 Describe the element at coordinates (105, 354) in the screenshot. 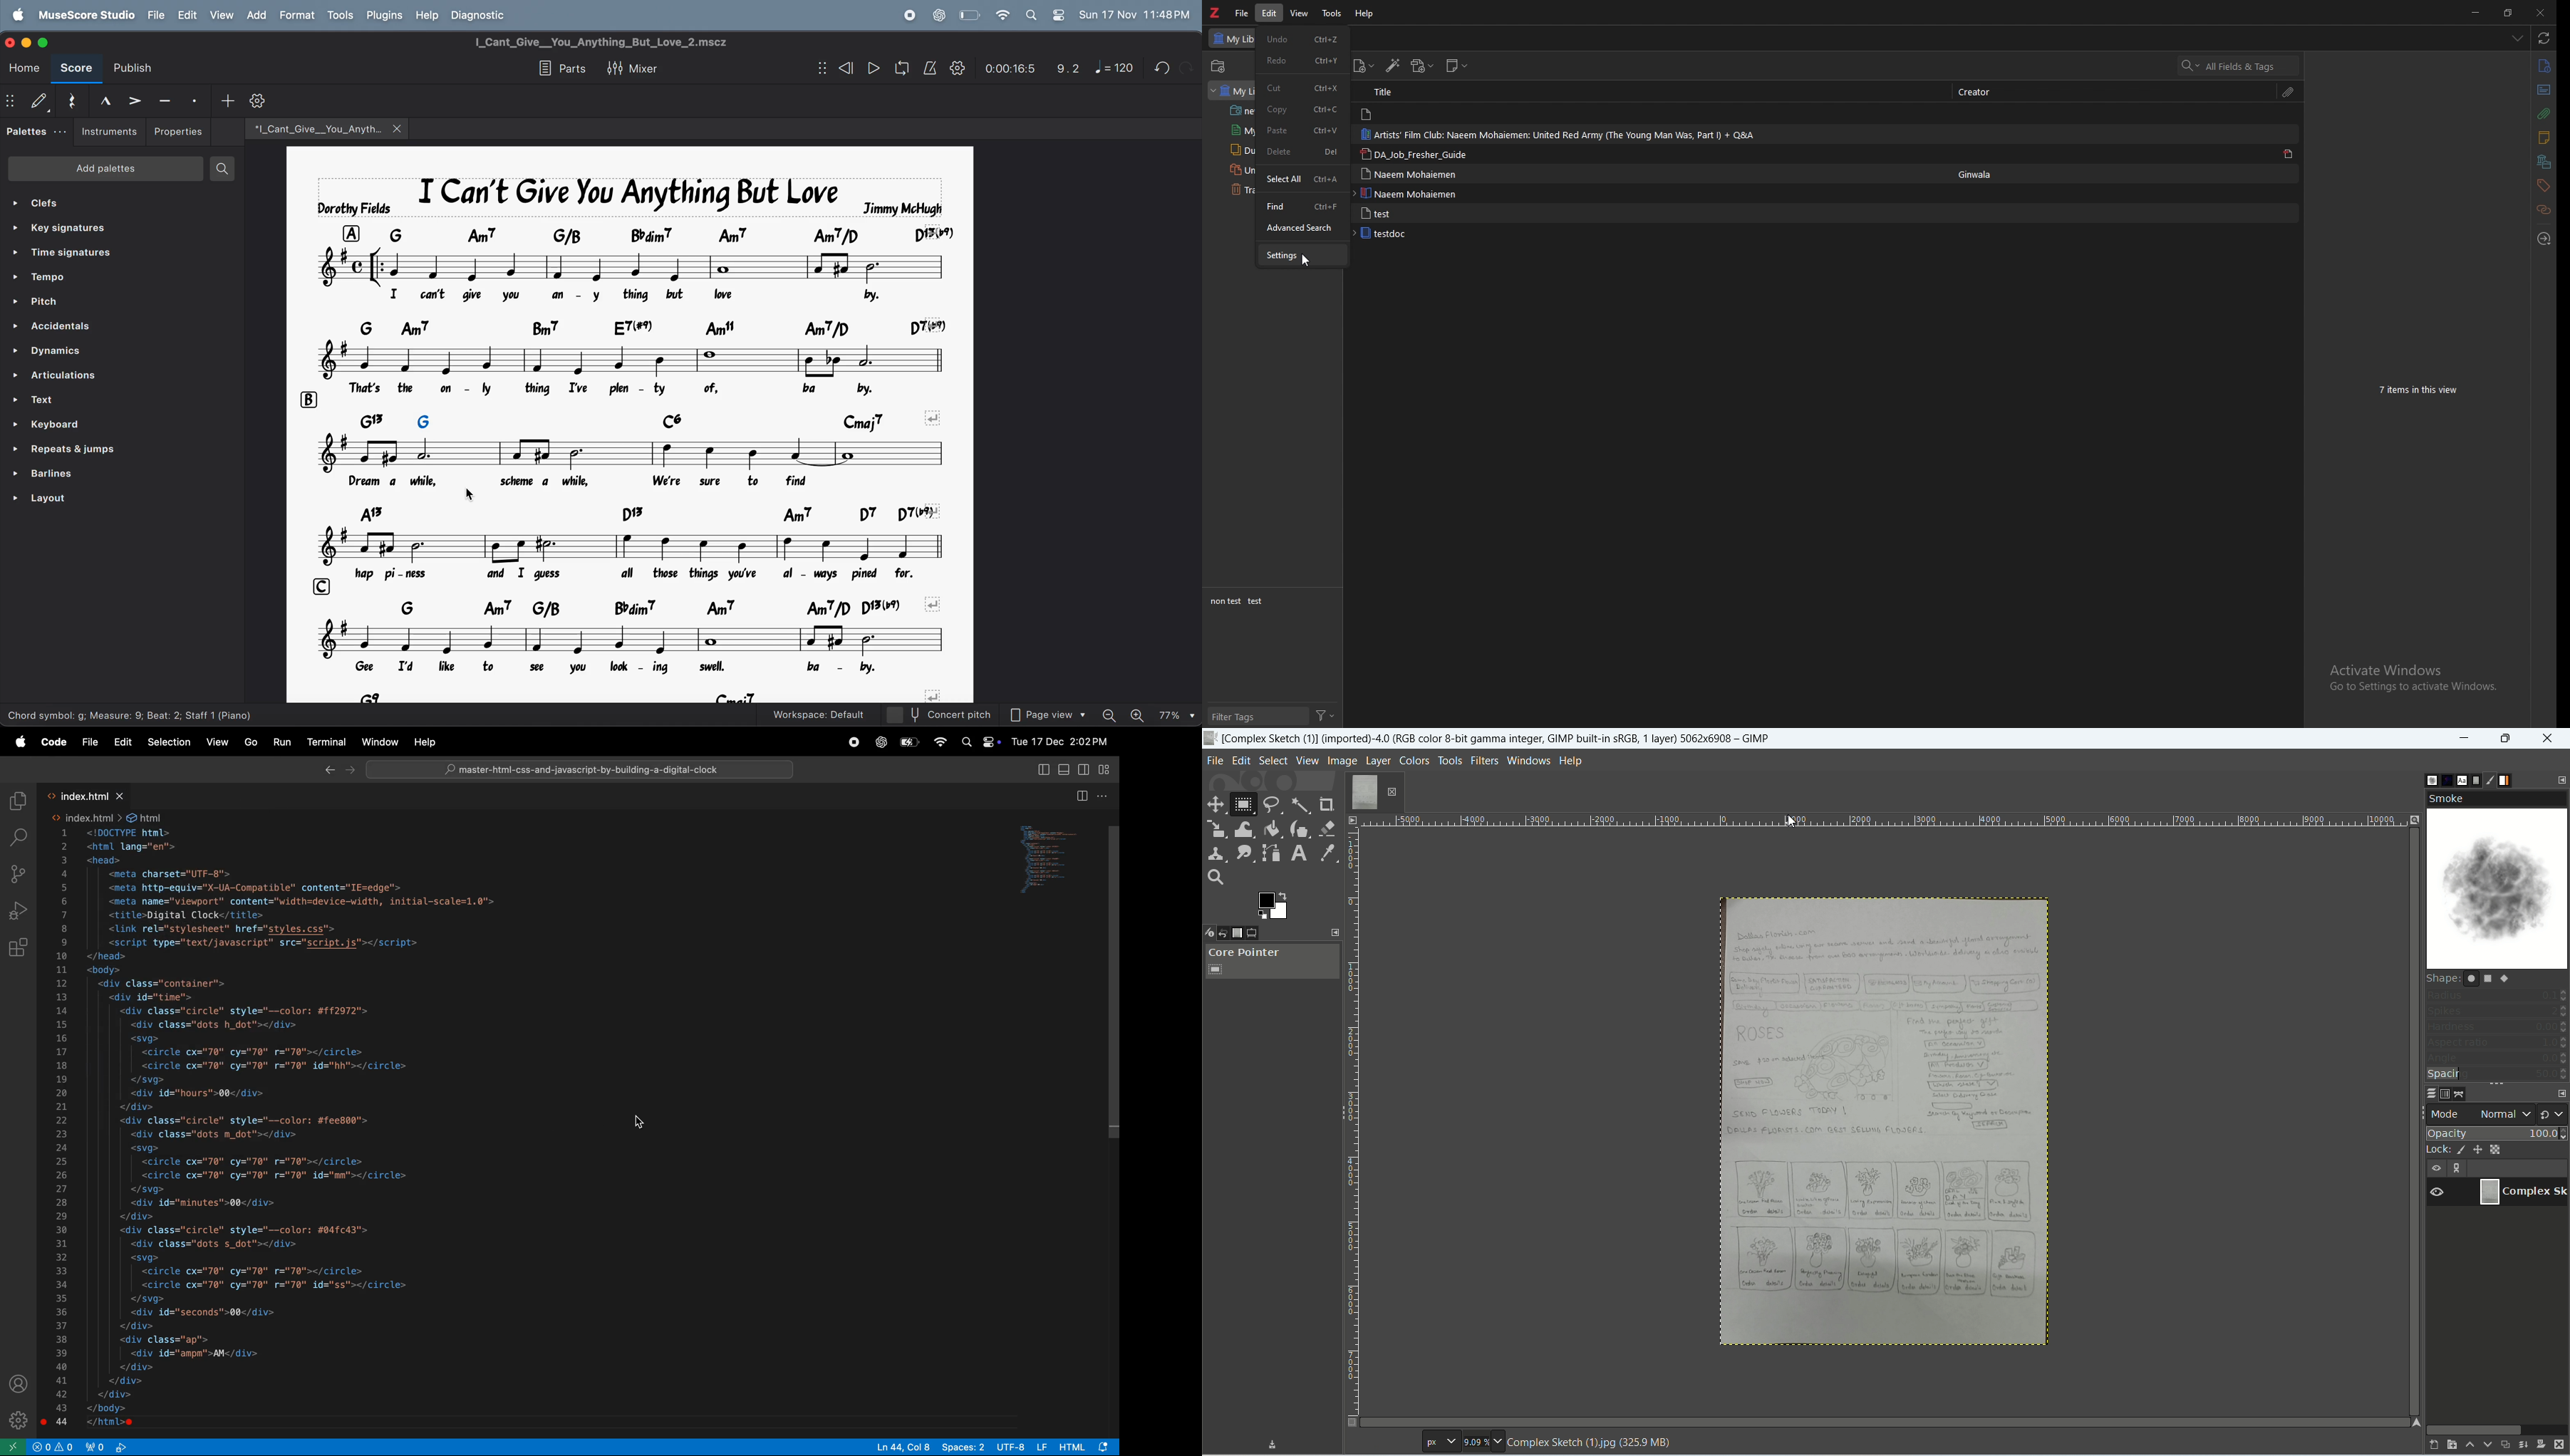

I see `dynamics` at that location.